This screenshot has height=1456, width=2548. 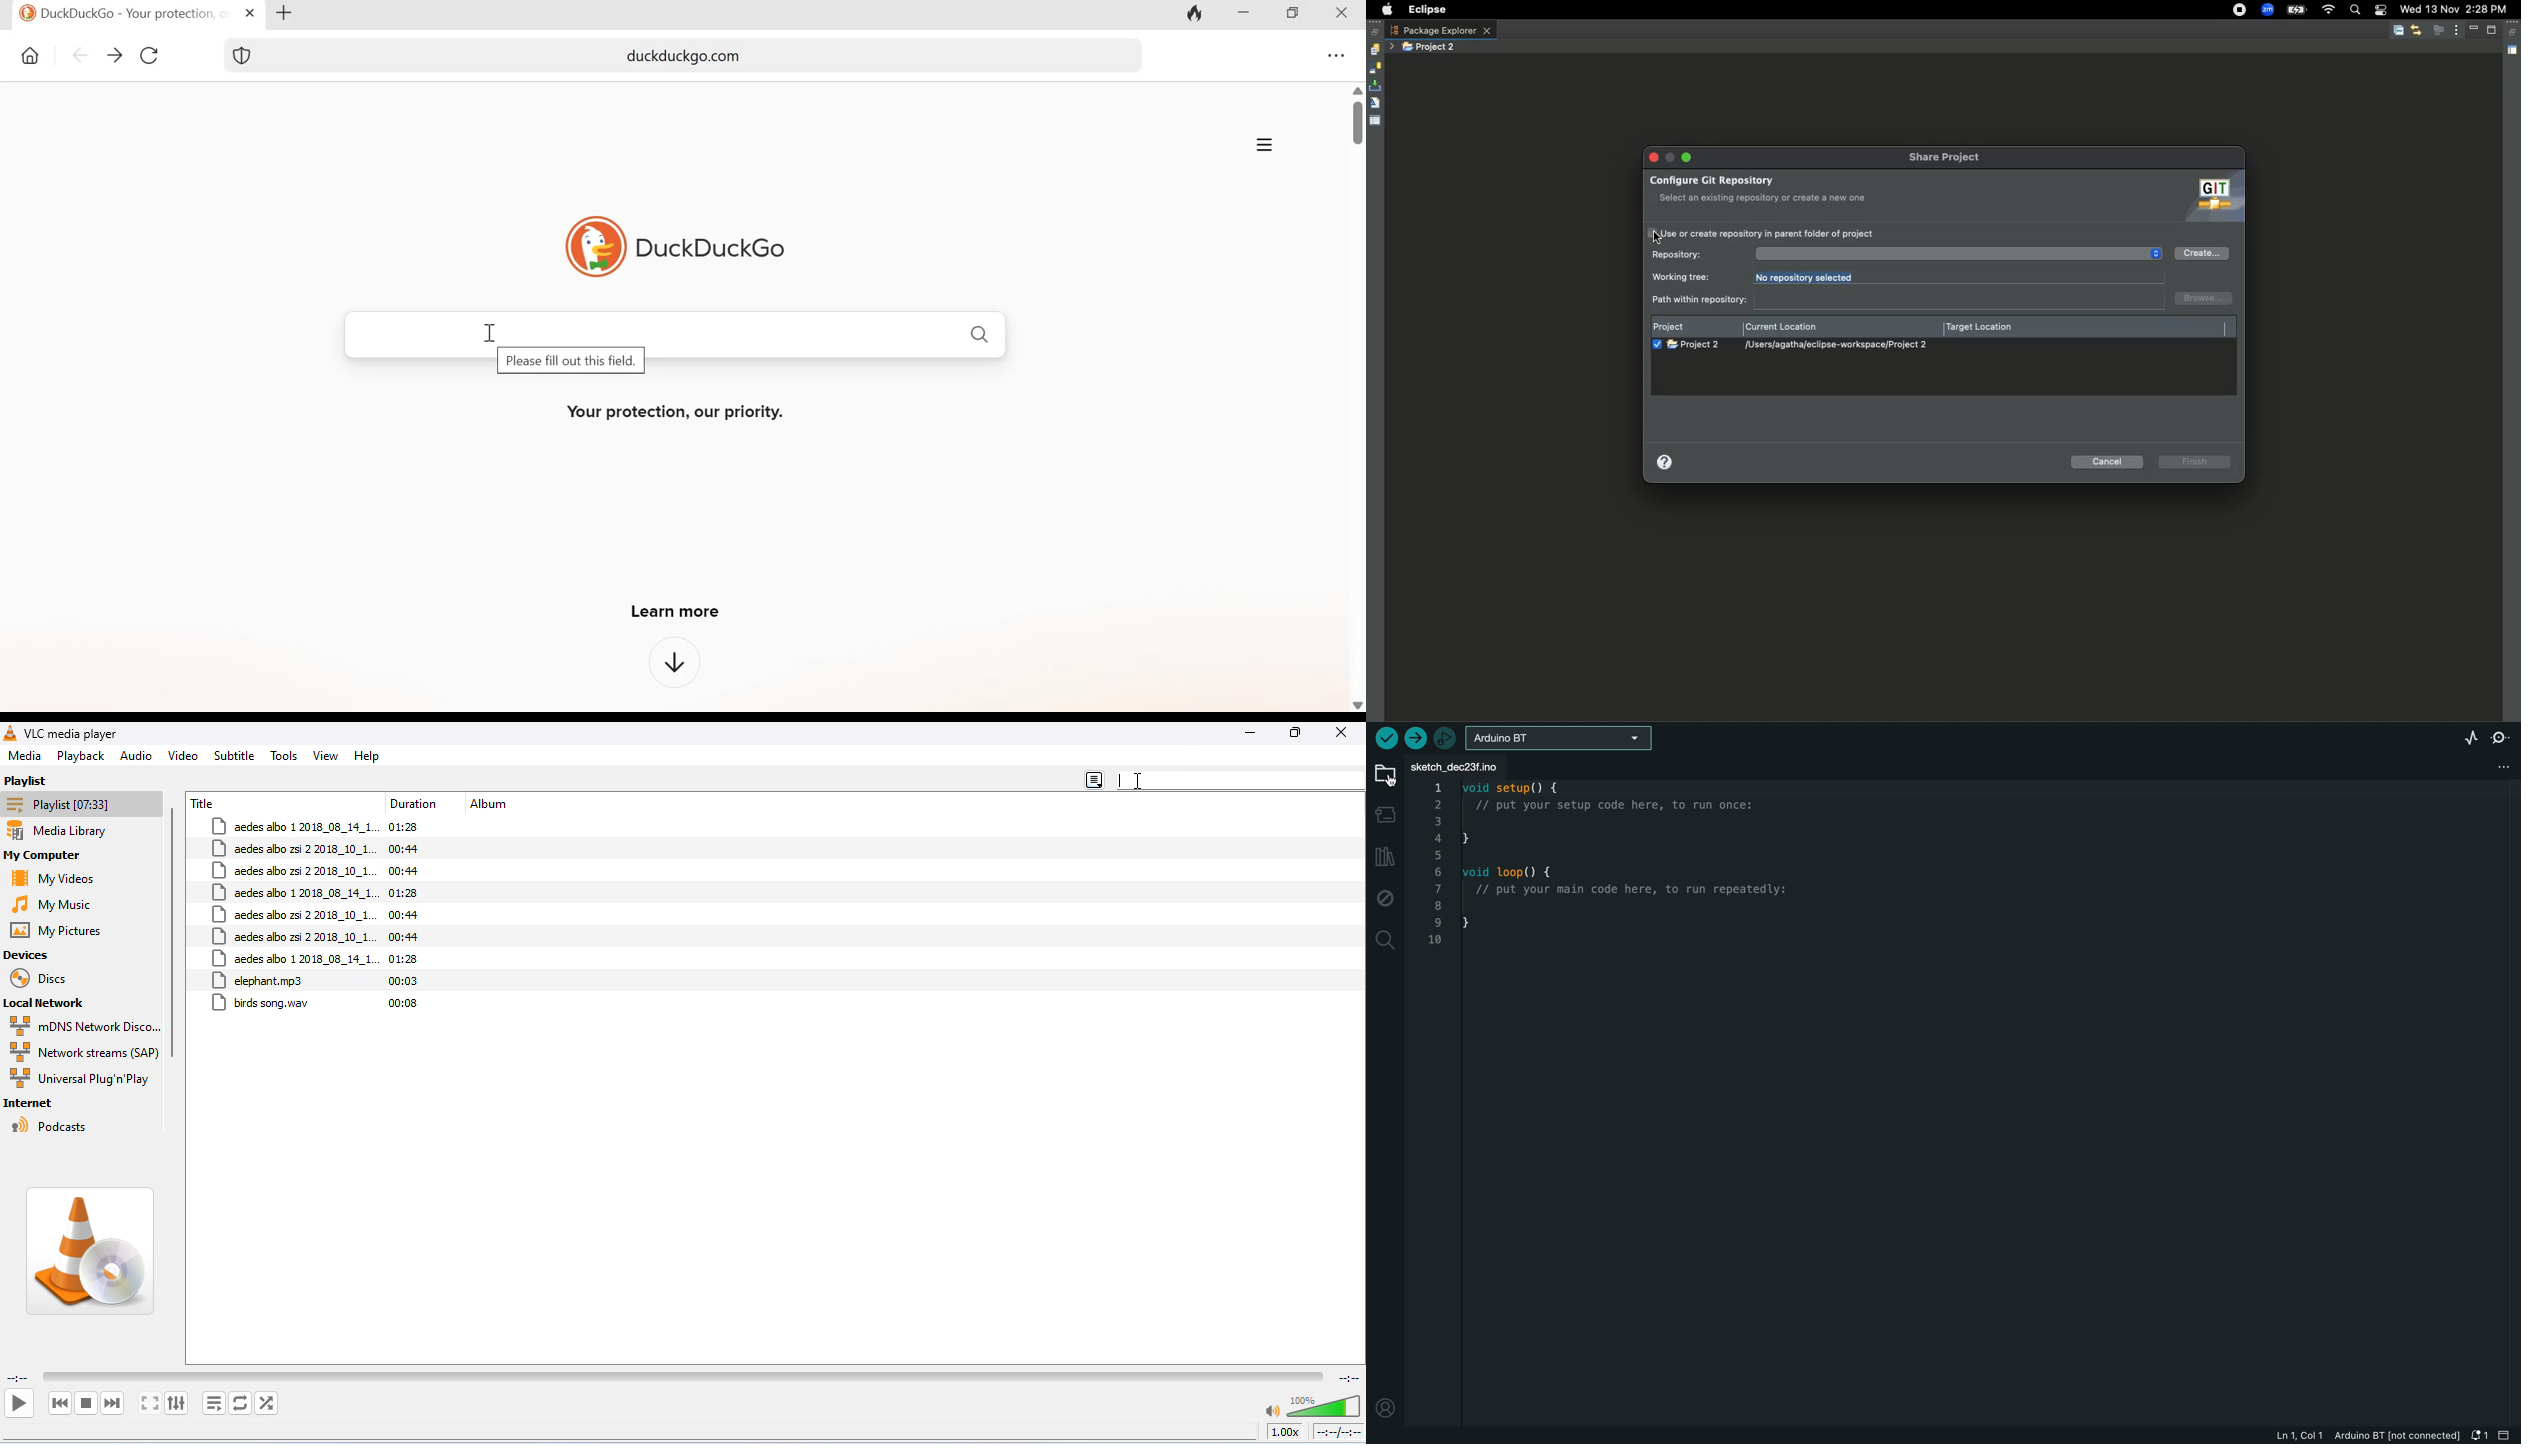 What do you see at coordinates (18, 1379) in the screenshot?
I see `elapsed time` at bounding box center [18, 1379].